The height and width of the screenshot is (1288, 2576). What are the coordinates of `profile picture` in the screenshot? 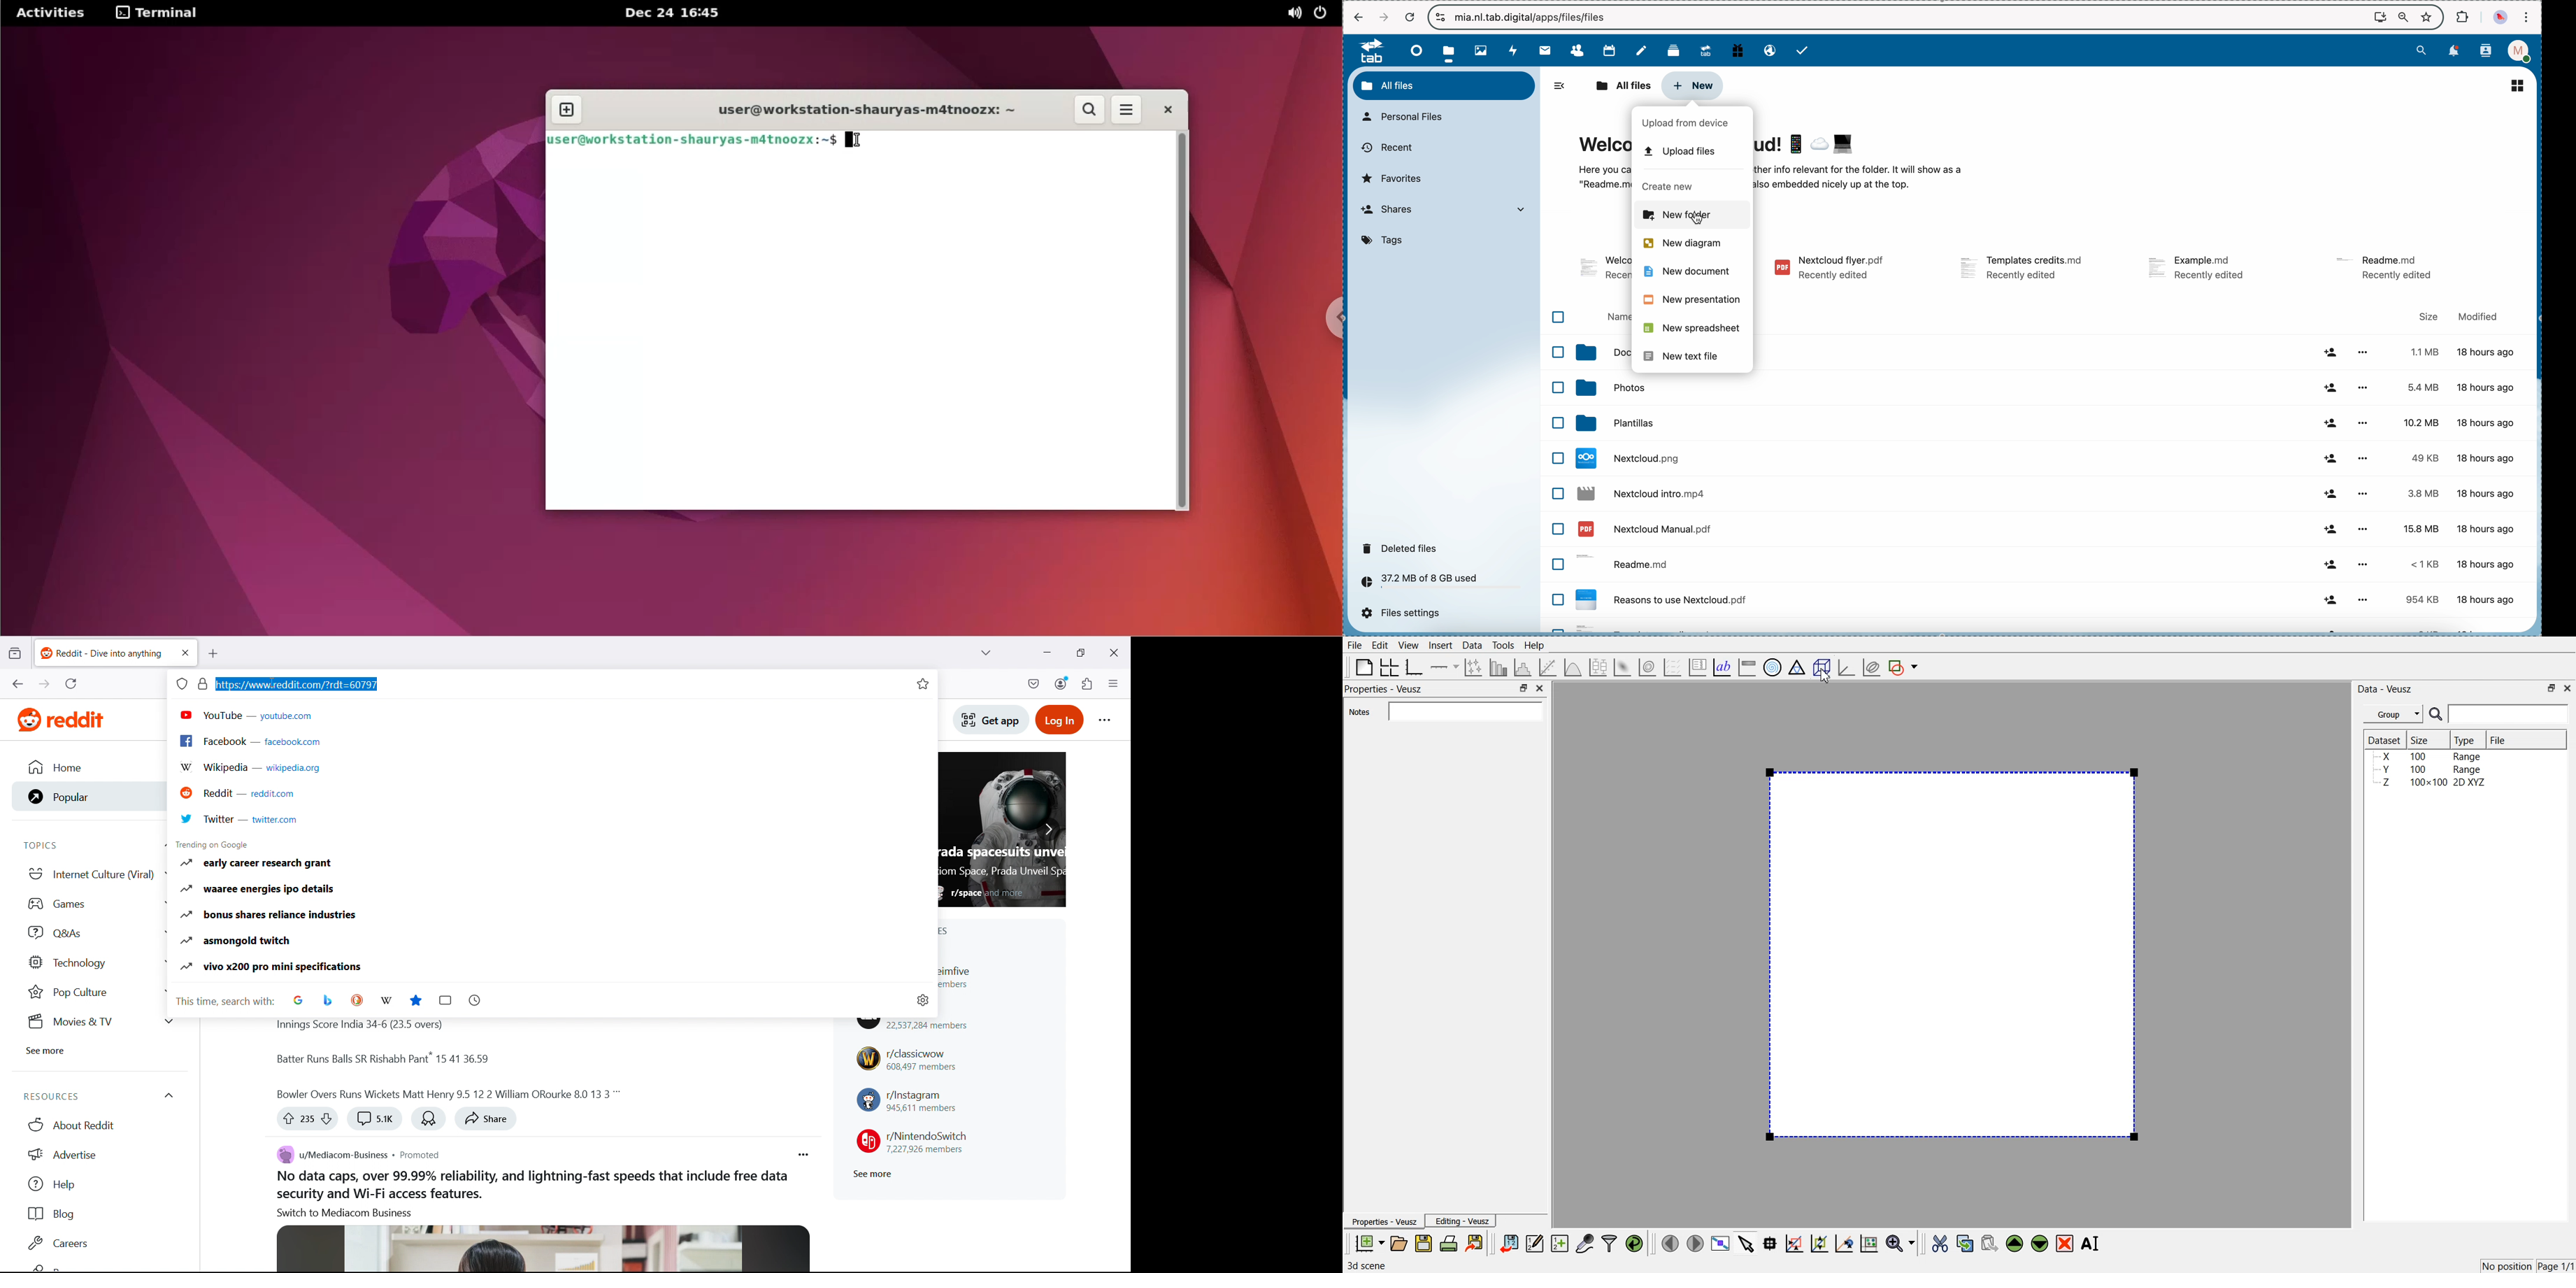 It's located at (2502, 17).